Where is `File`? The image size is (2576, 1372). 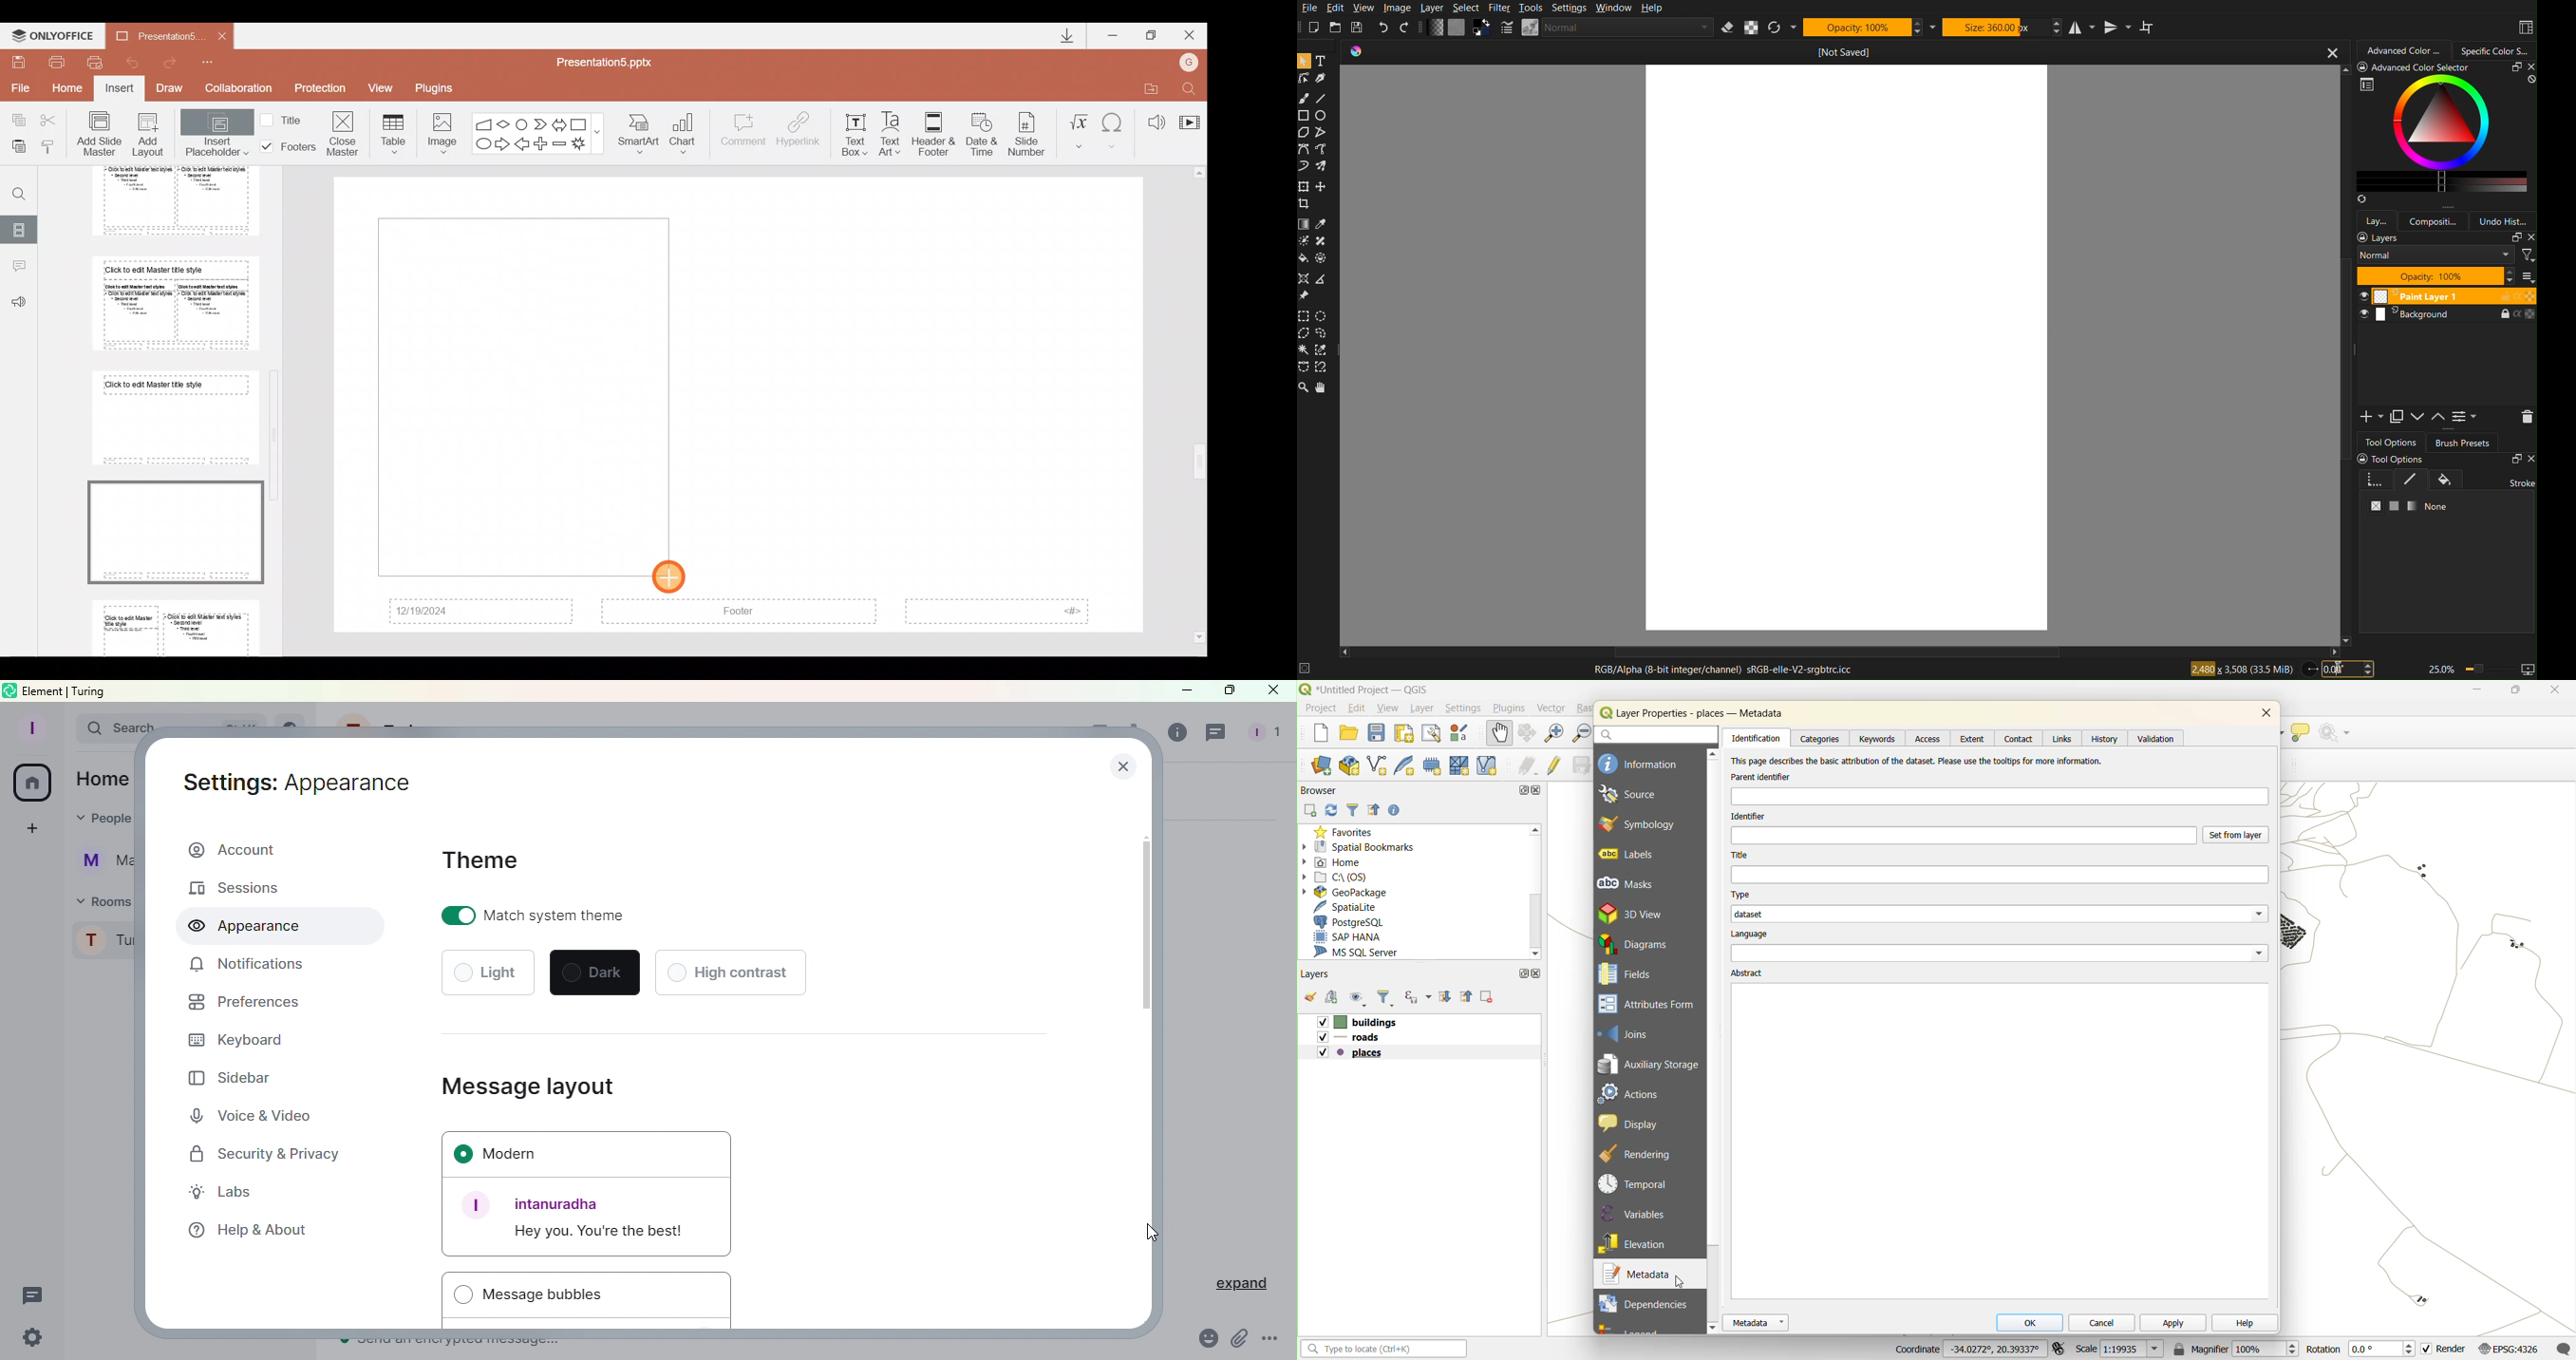
File is located at coordinates (18, 88).